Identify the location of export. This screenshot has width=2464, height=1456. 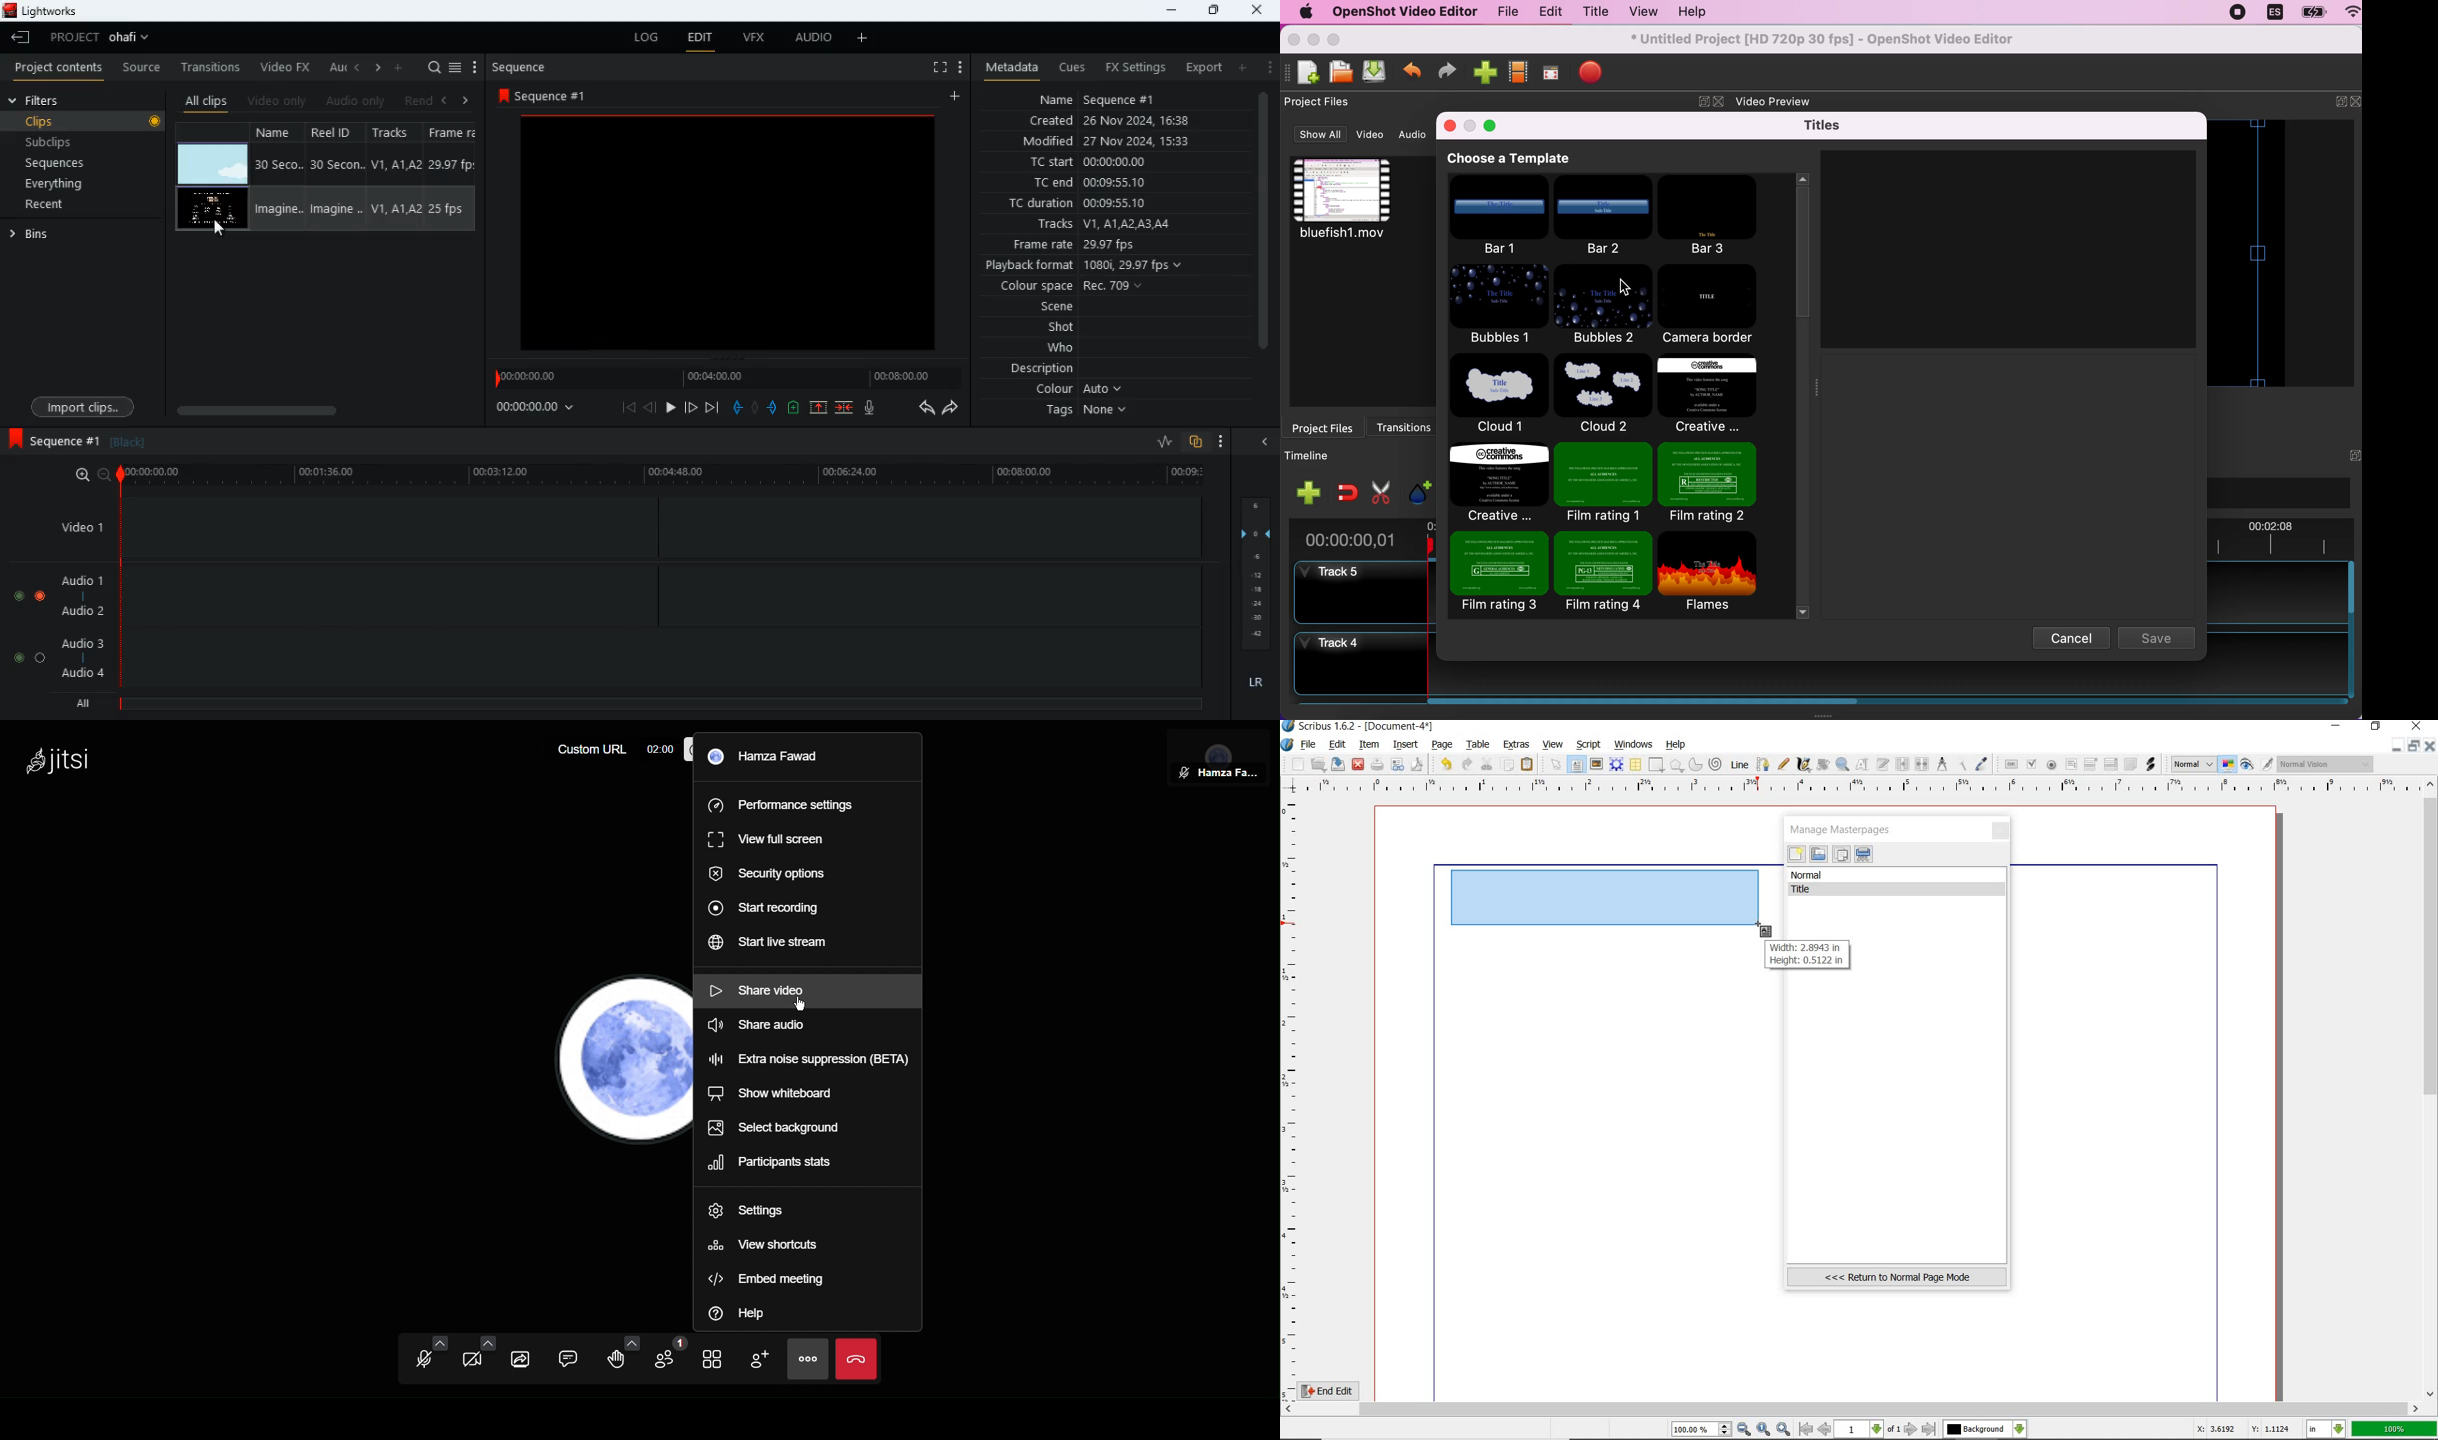
(1200, 67).